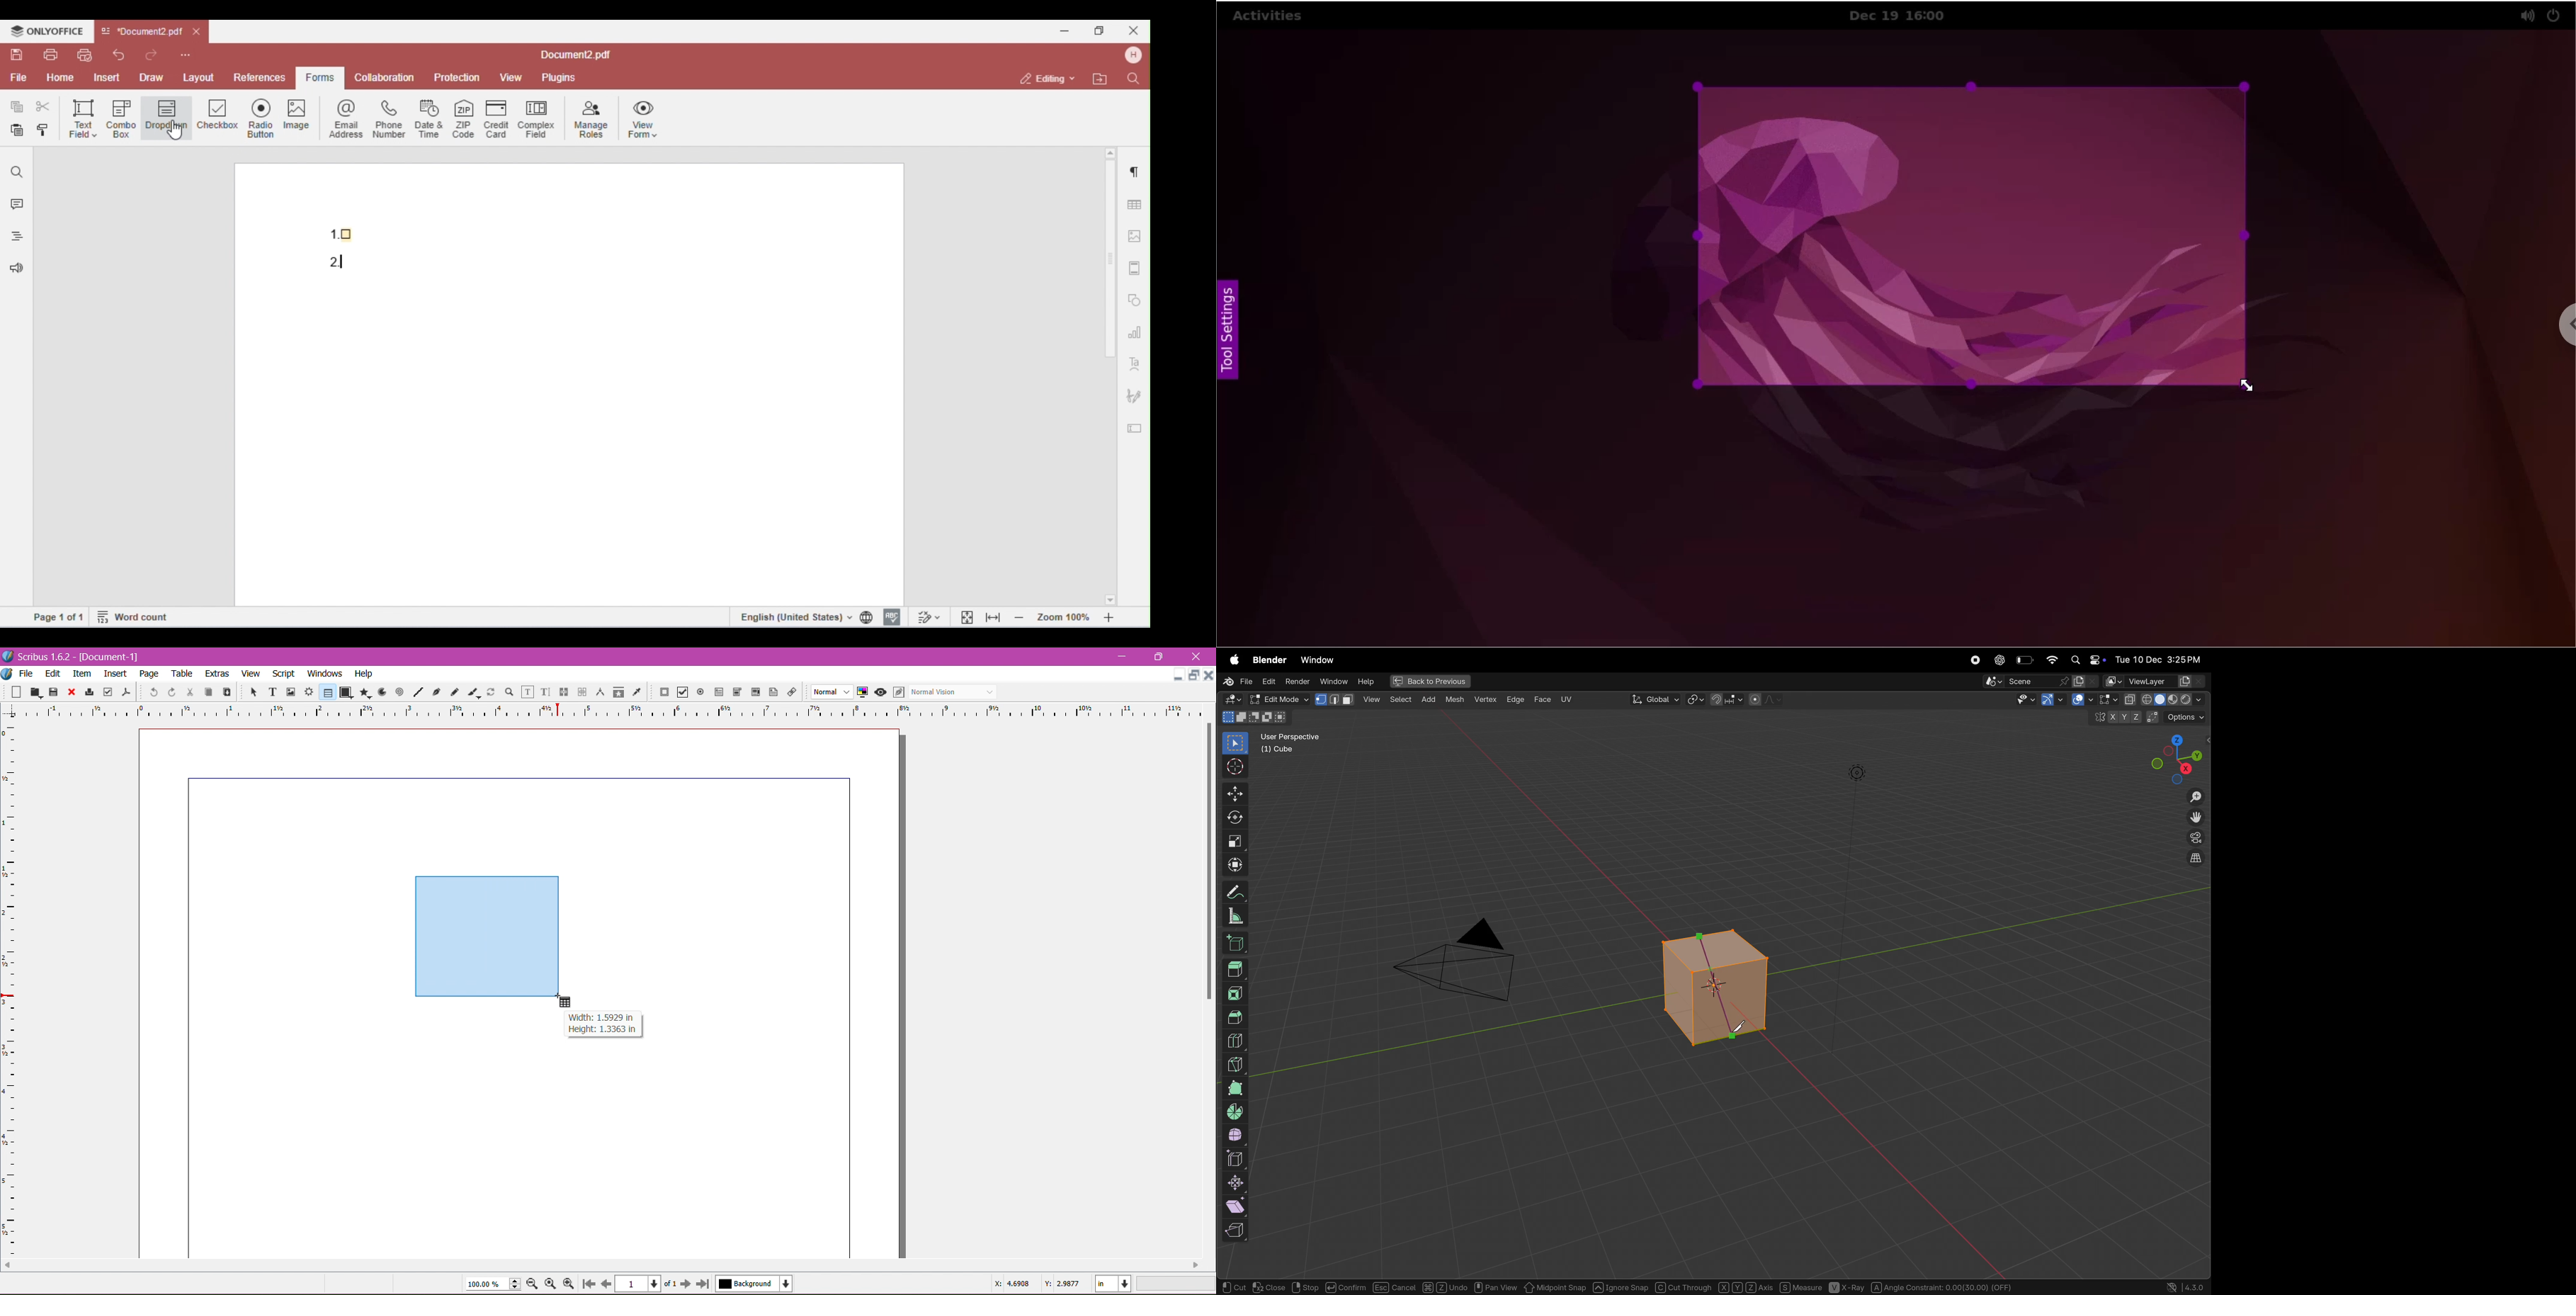 The width and height of the screenshot is (2576, 1316). Describe the element at coordinates (1496, 1286) in the screenshot. I see `Pan View` at that location.